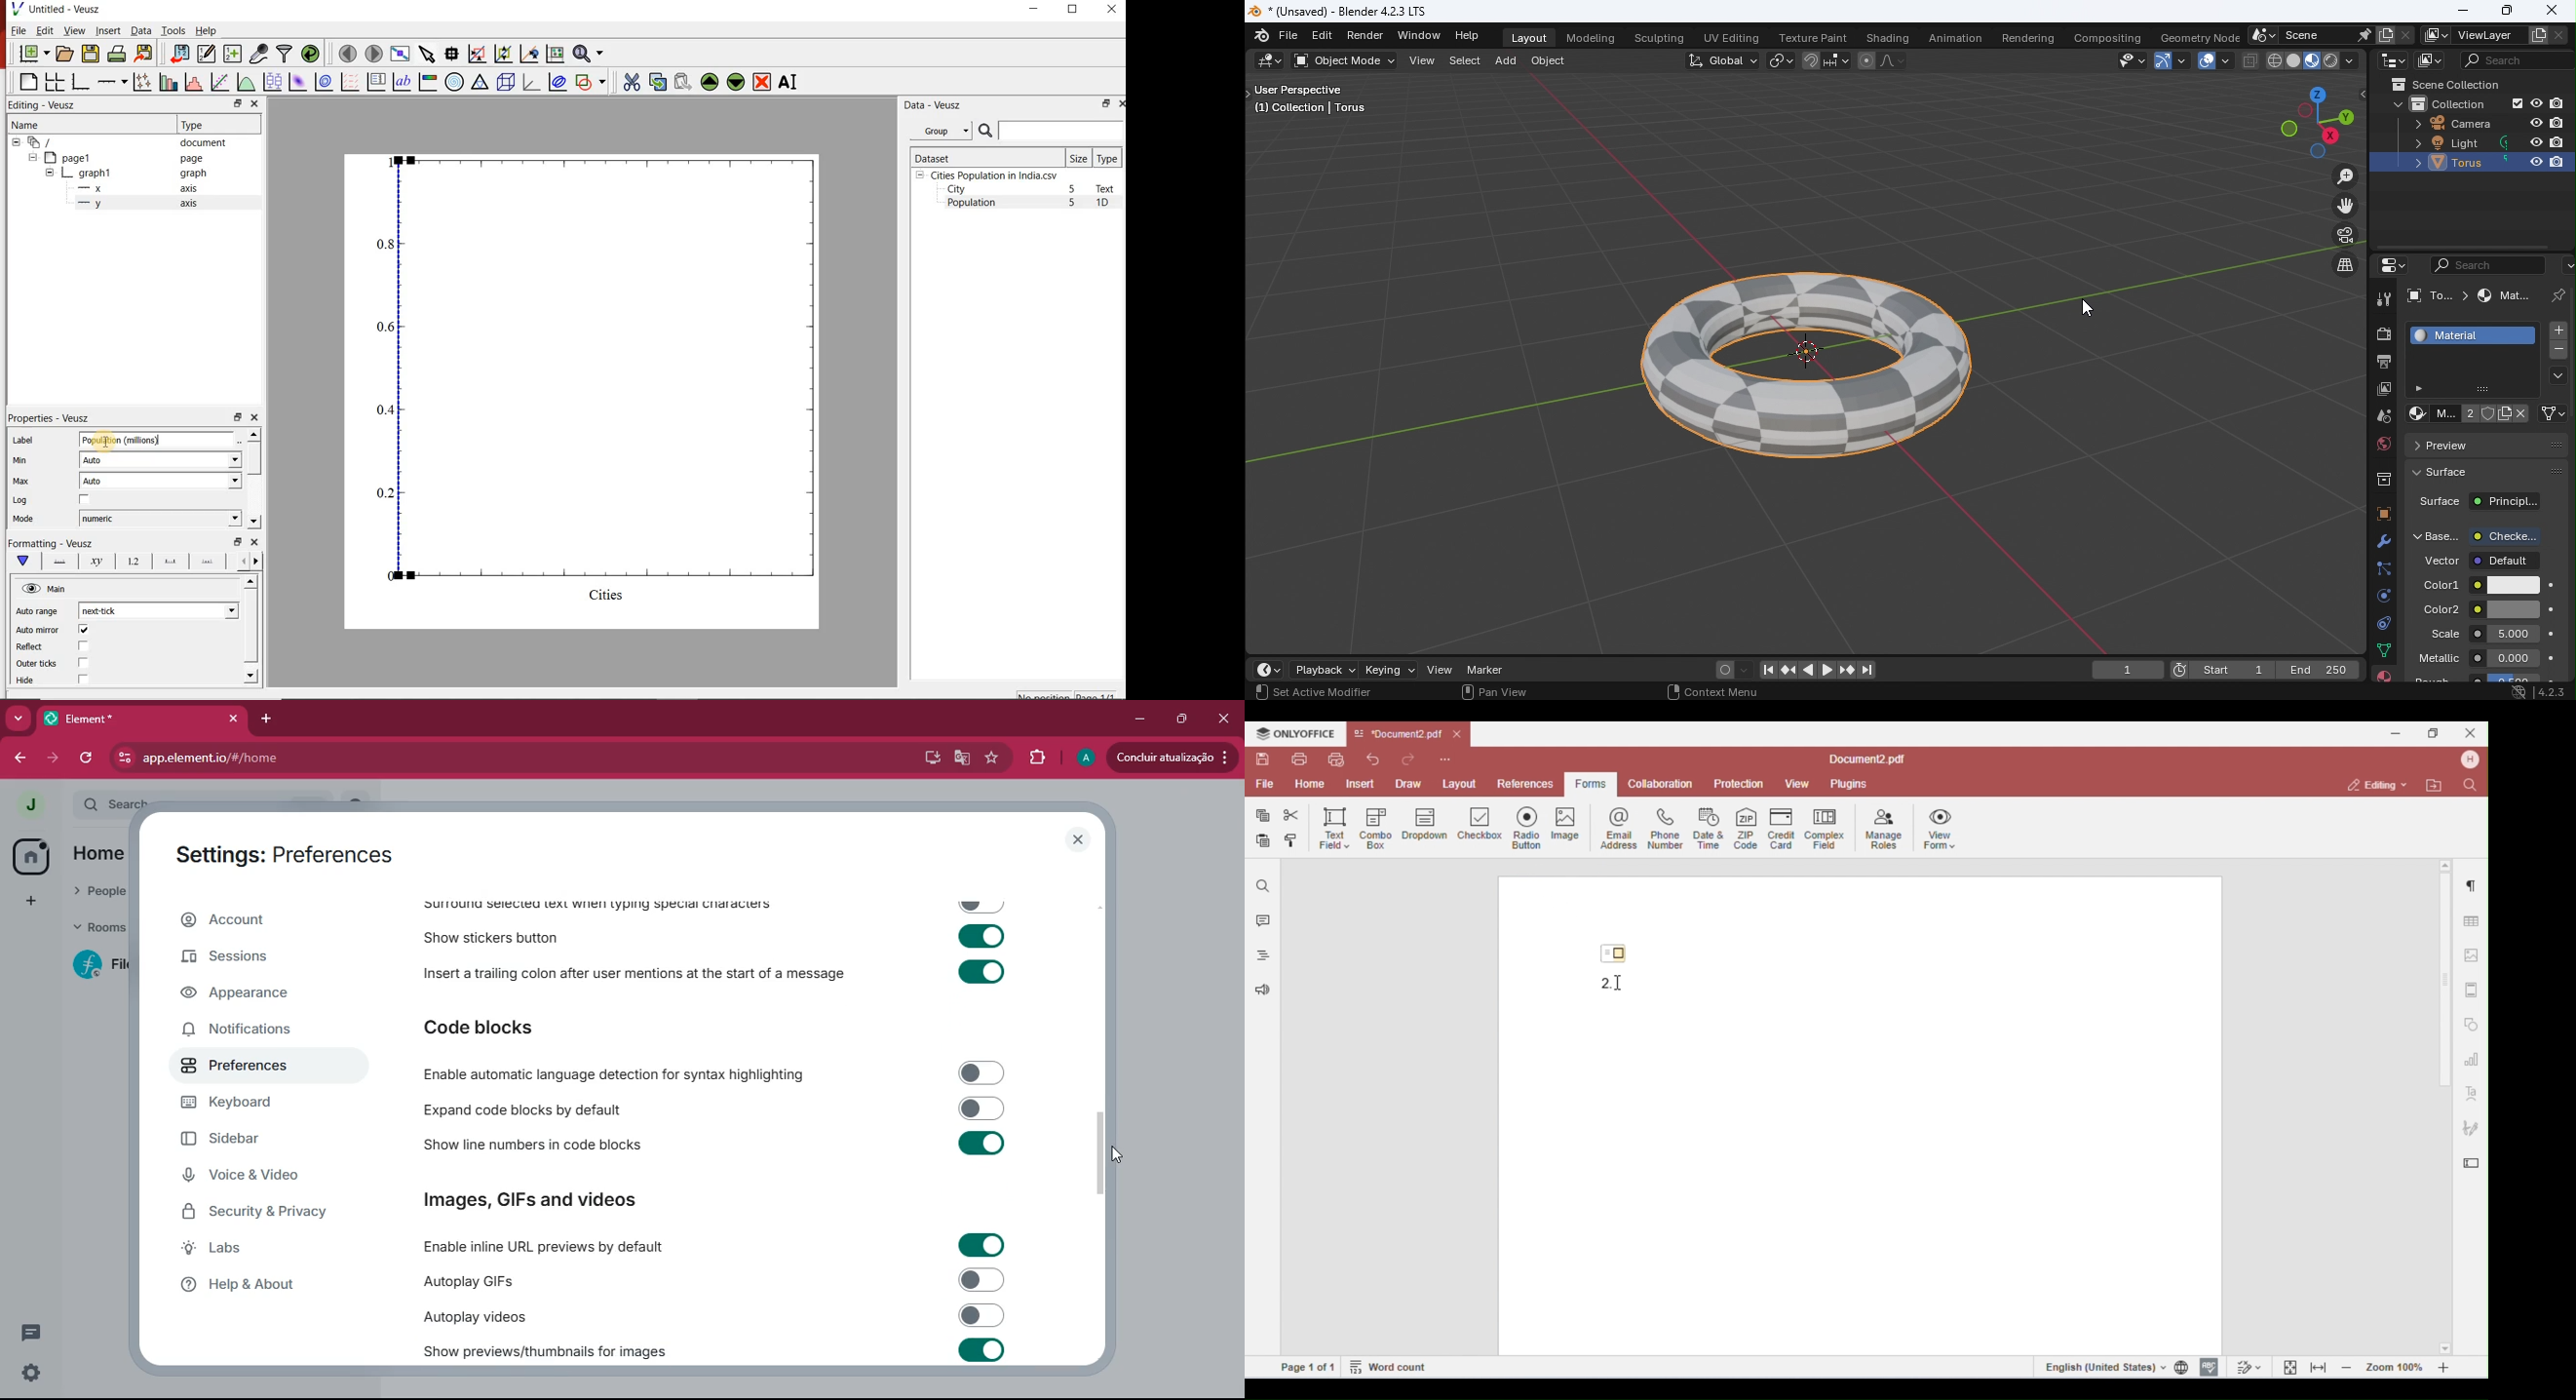 This screenshot has height=1400, width=2576. What do you see at coordinates (2483, 635) in the screenshot?
I see `Scale` at bounding box center [2483, 635].